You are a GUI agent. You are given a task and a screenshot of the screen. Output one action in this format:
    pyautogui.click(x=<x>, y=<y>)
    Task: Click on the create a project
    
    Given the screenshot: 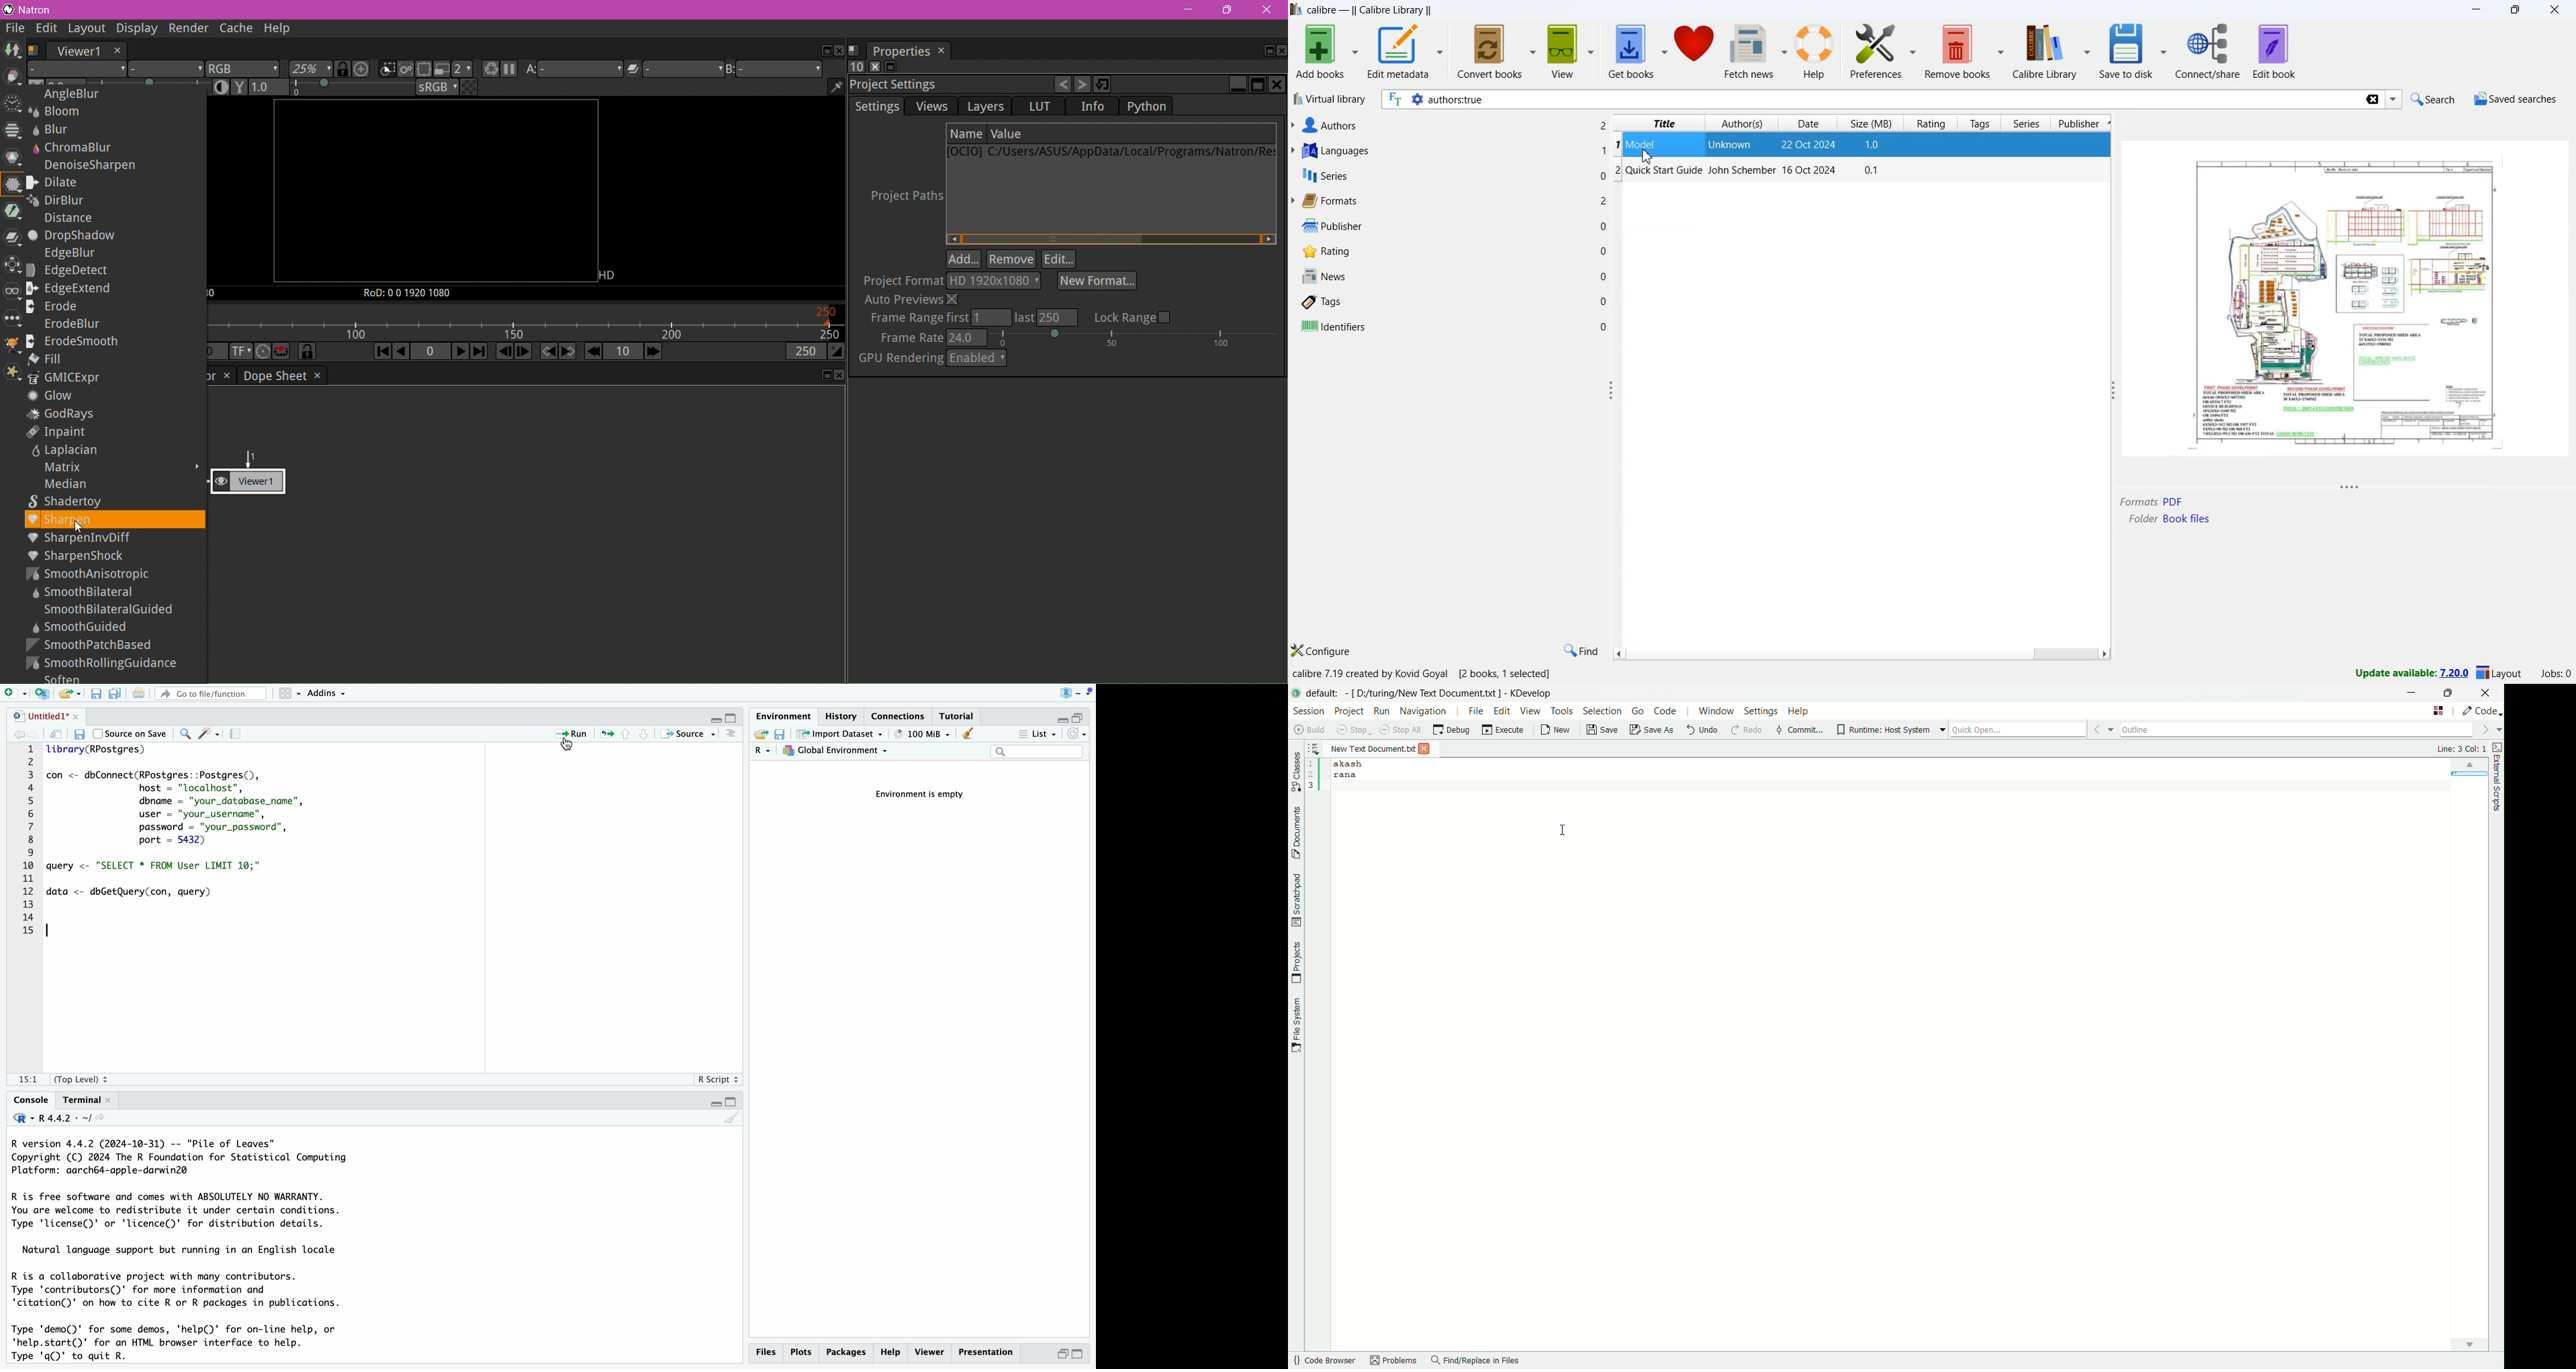 What is the action you would take?
    pyautogui.click(x=41, y=693)
    